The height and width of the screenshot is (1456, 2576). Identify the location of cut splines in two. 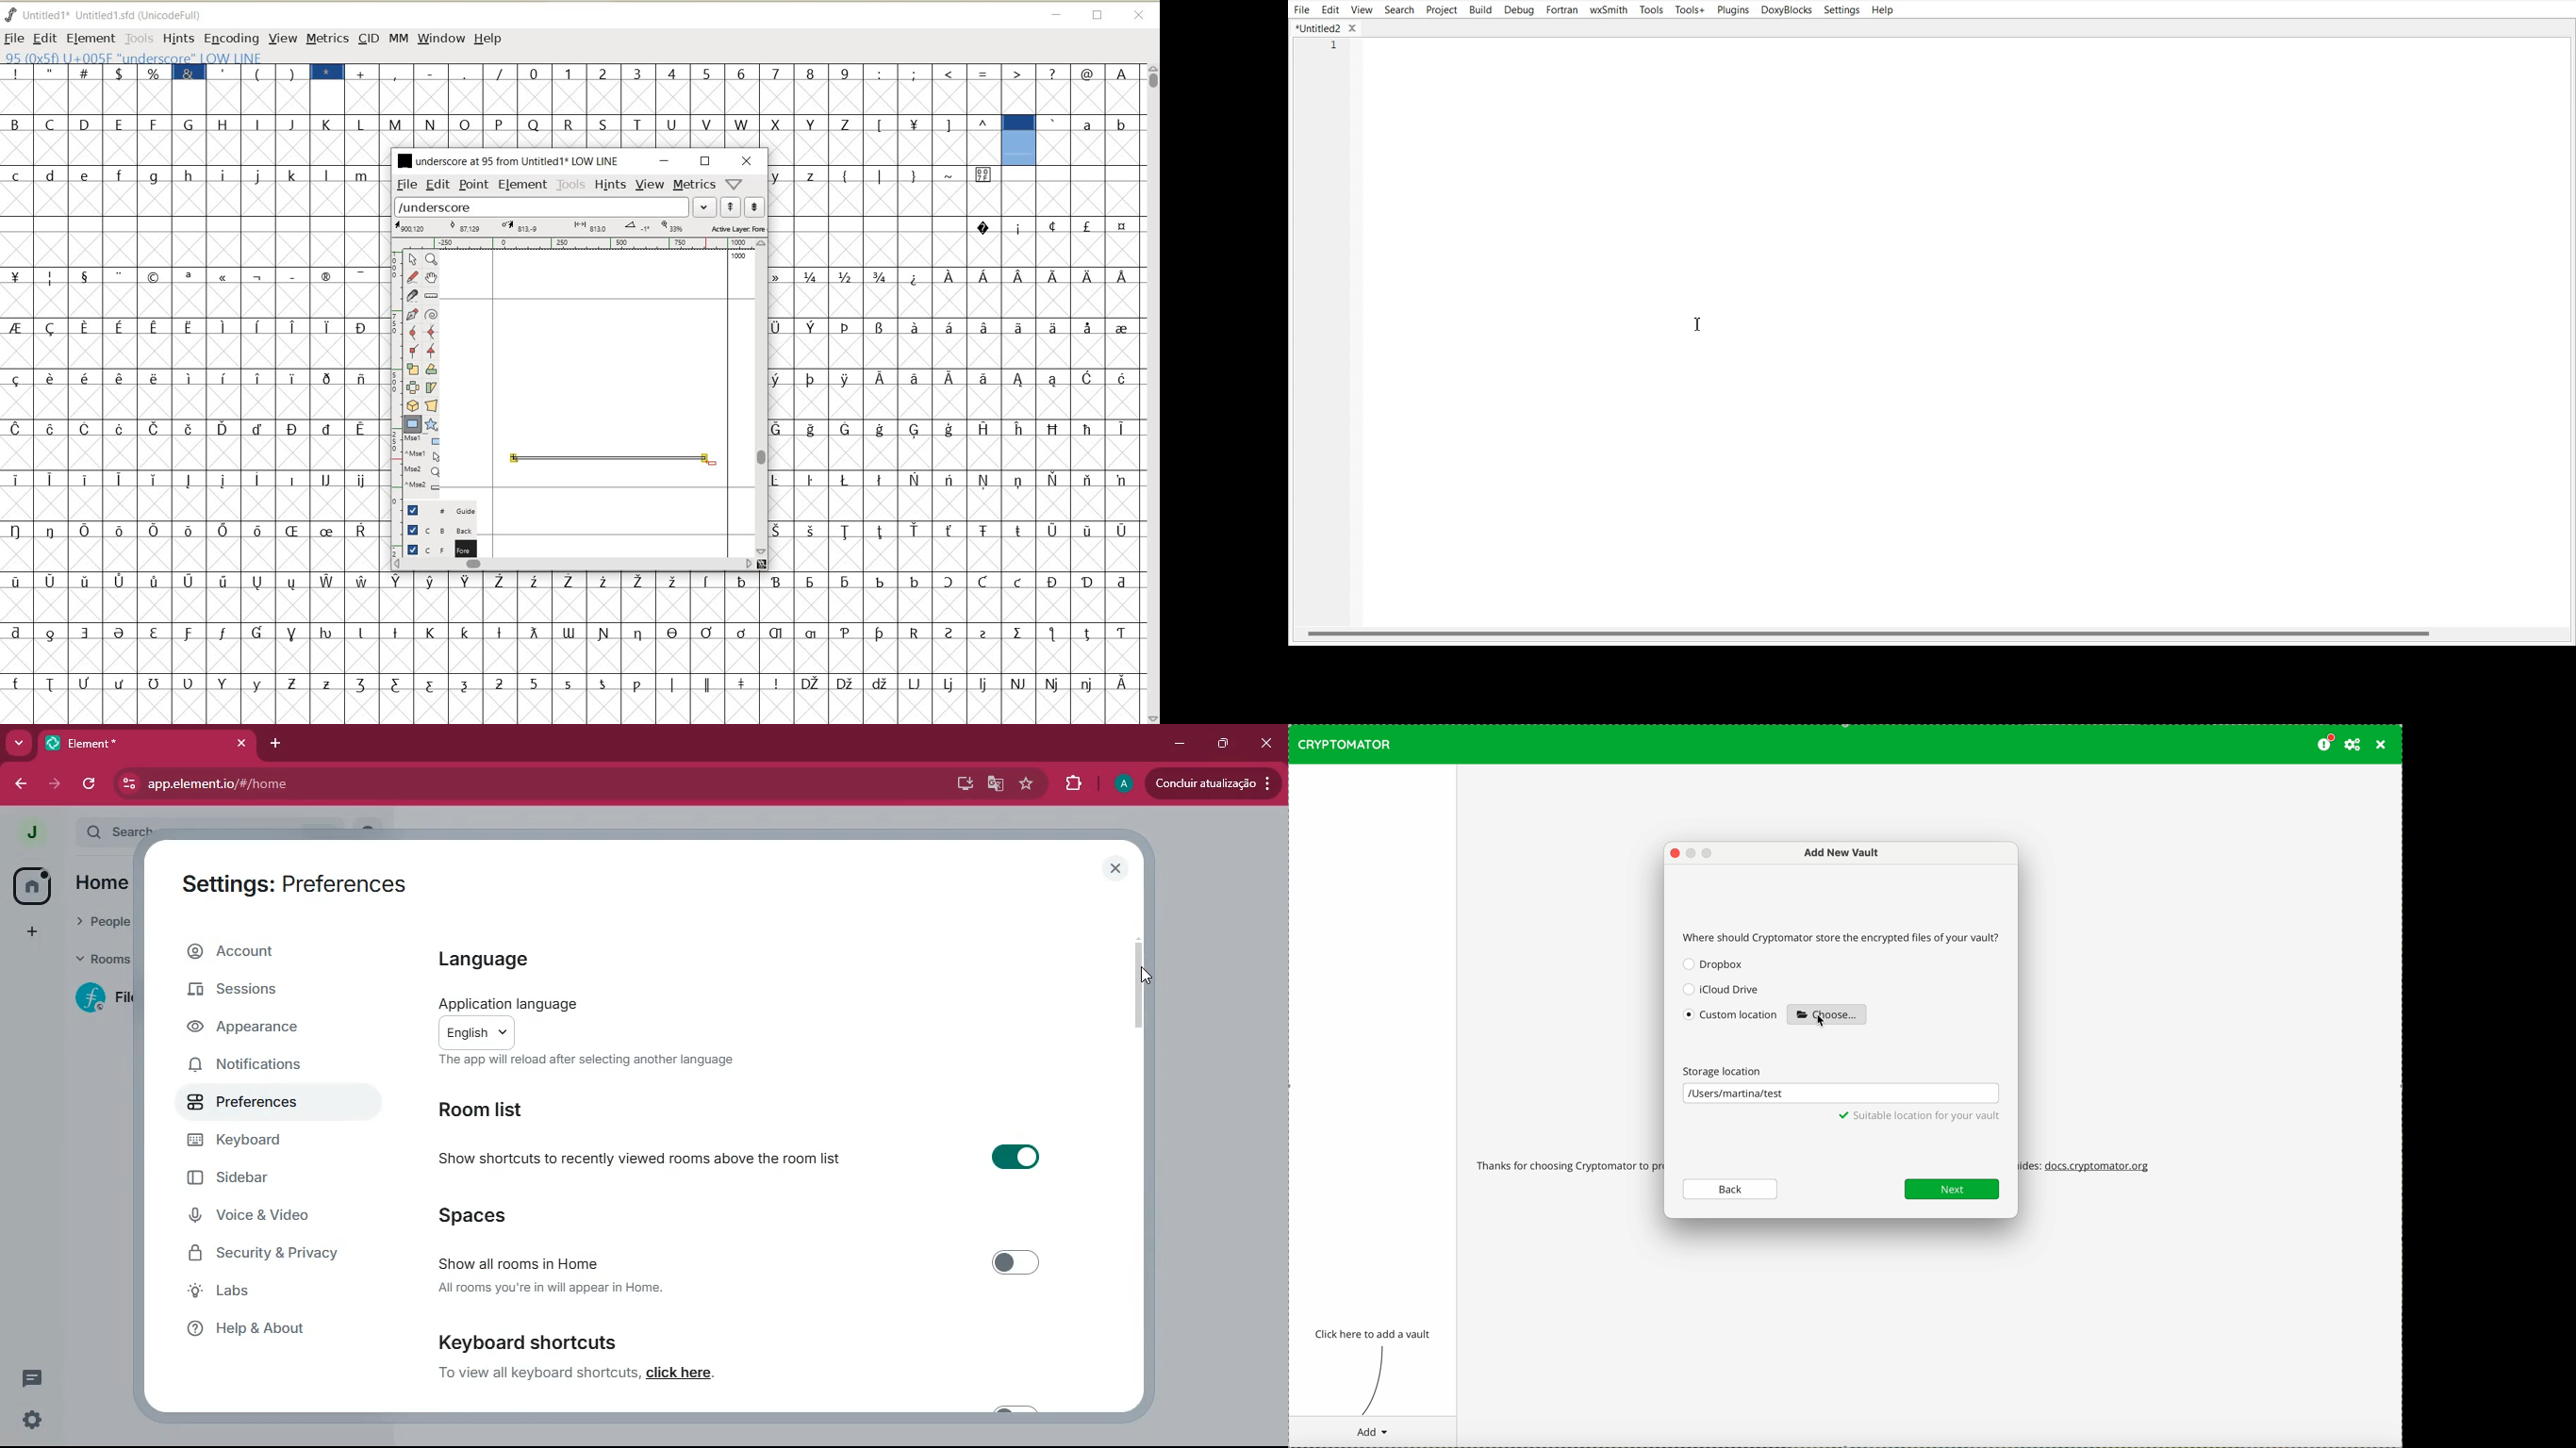
(411, 295).